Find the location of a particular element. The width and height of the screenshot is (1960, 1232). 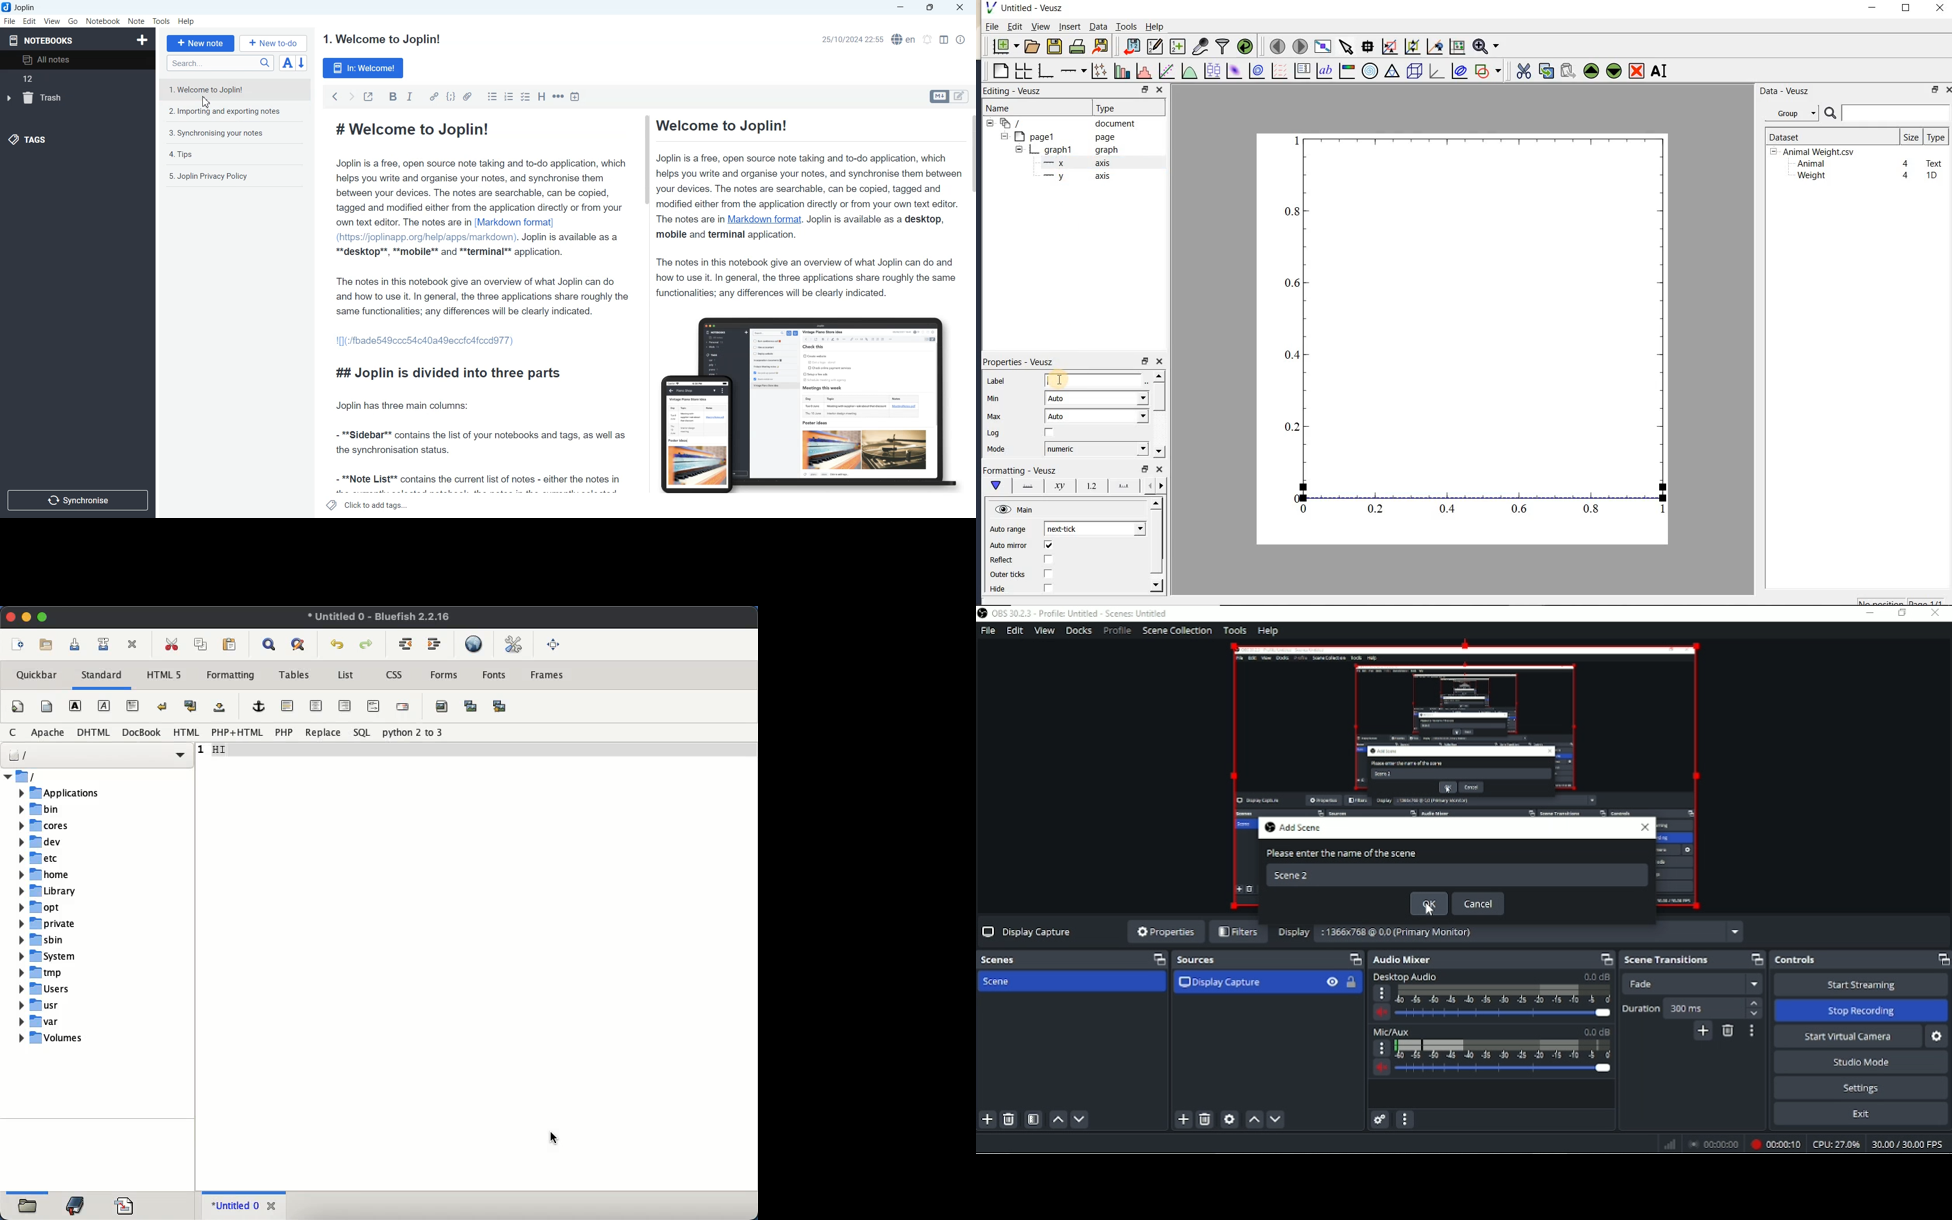

Notebook is located at coordinates (103, 21).